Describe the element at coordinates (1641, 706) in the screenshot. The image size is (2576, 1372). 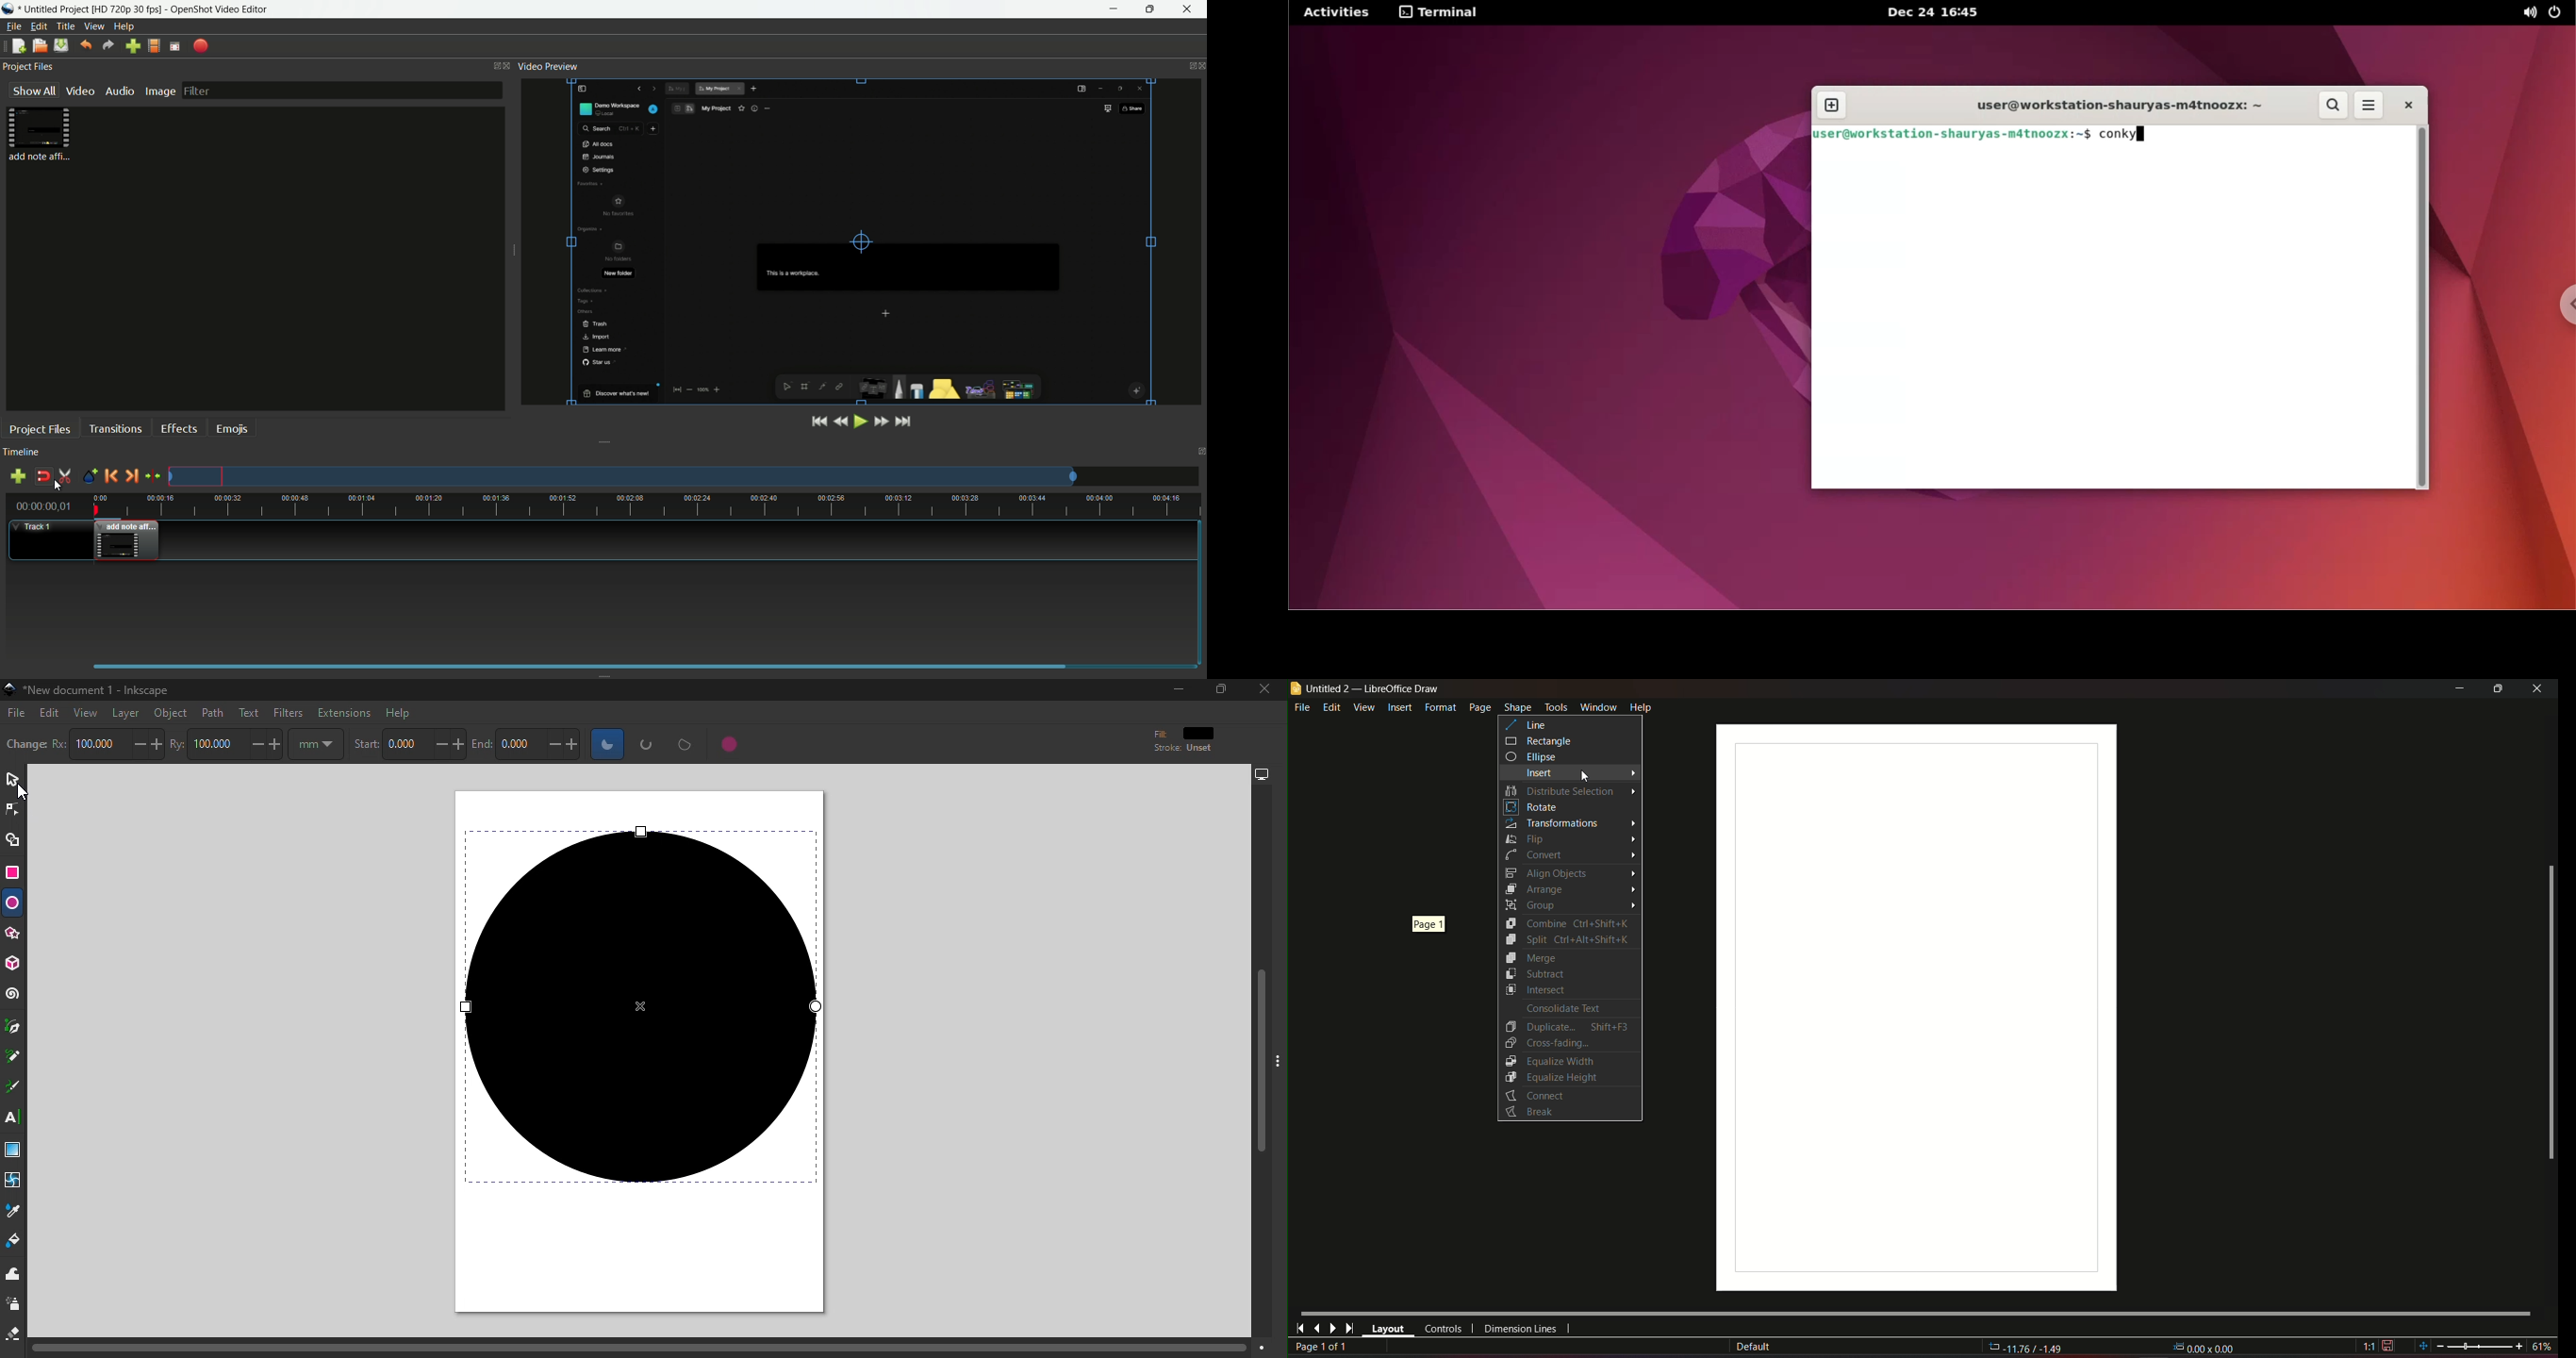
I see `help` at that location.